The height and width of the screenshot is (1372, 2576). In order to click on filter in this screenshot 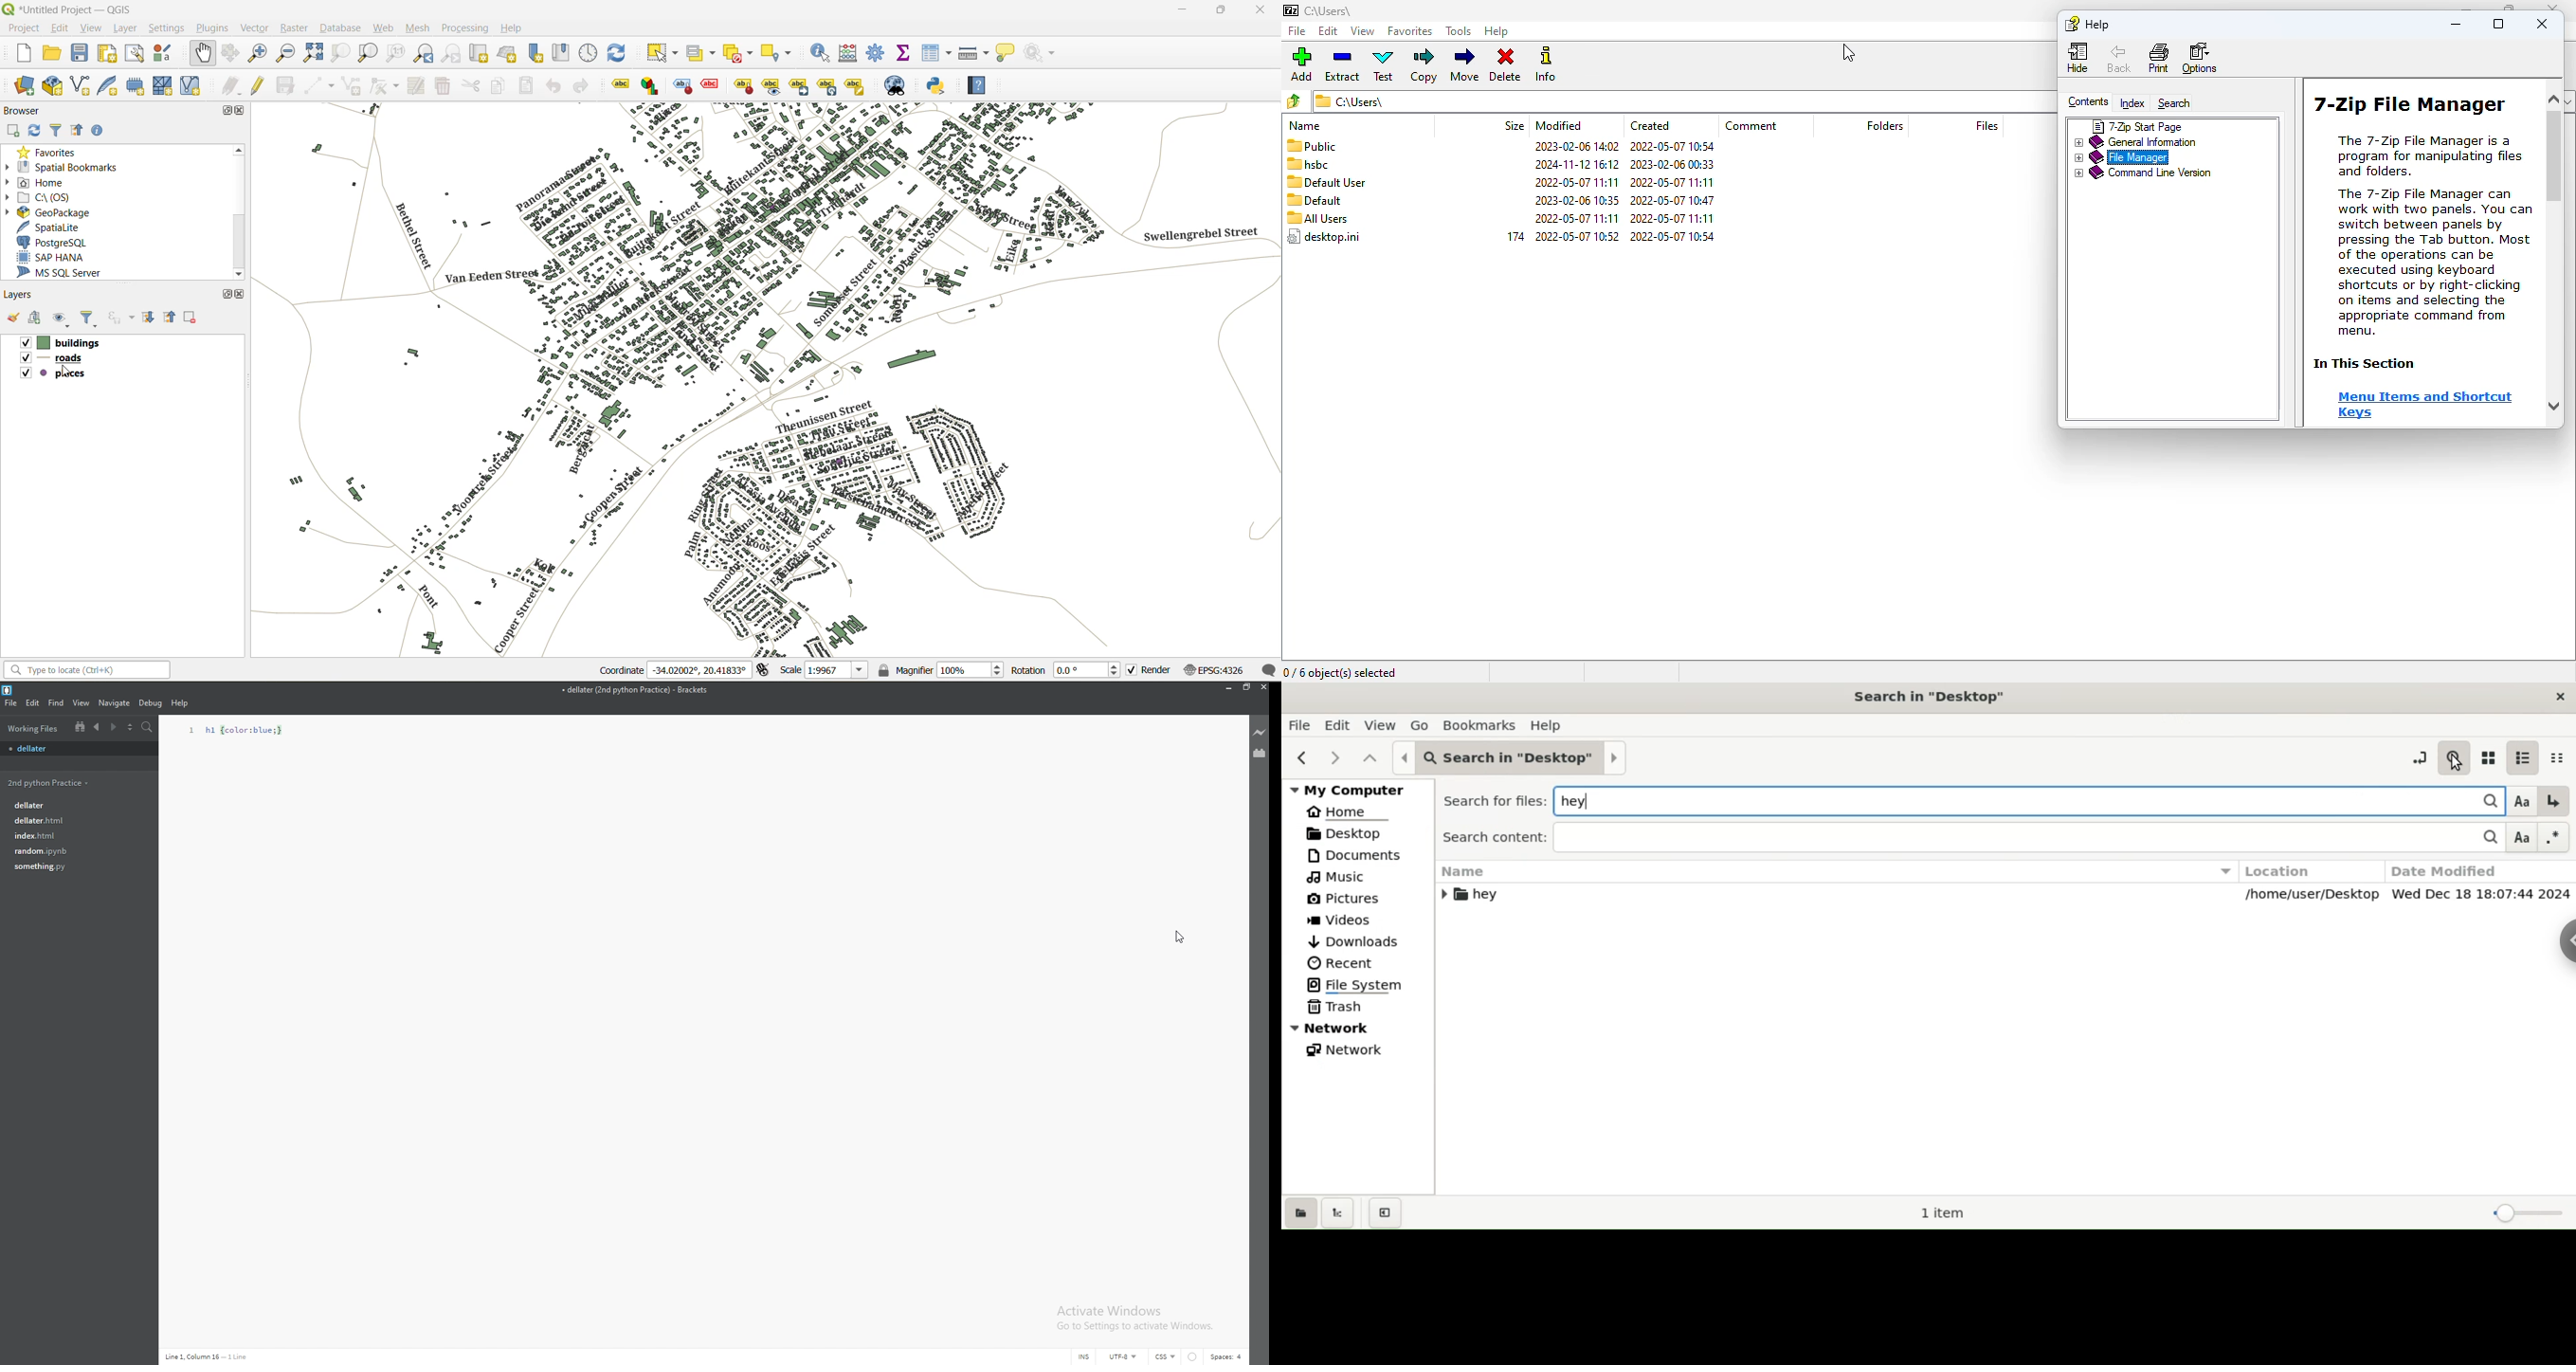, I will do `click(56, 131)`.